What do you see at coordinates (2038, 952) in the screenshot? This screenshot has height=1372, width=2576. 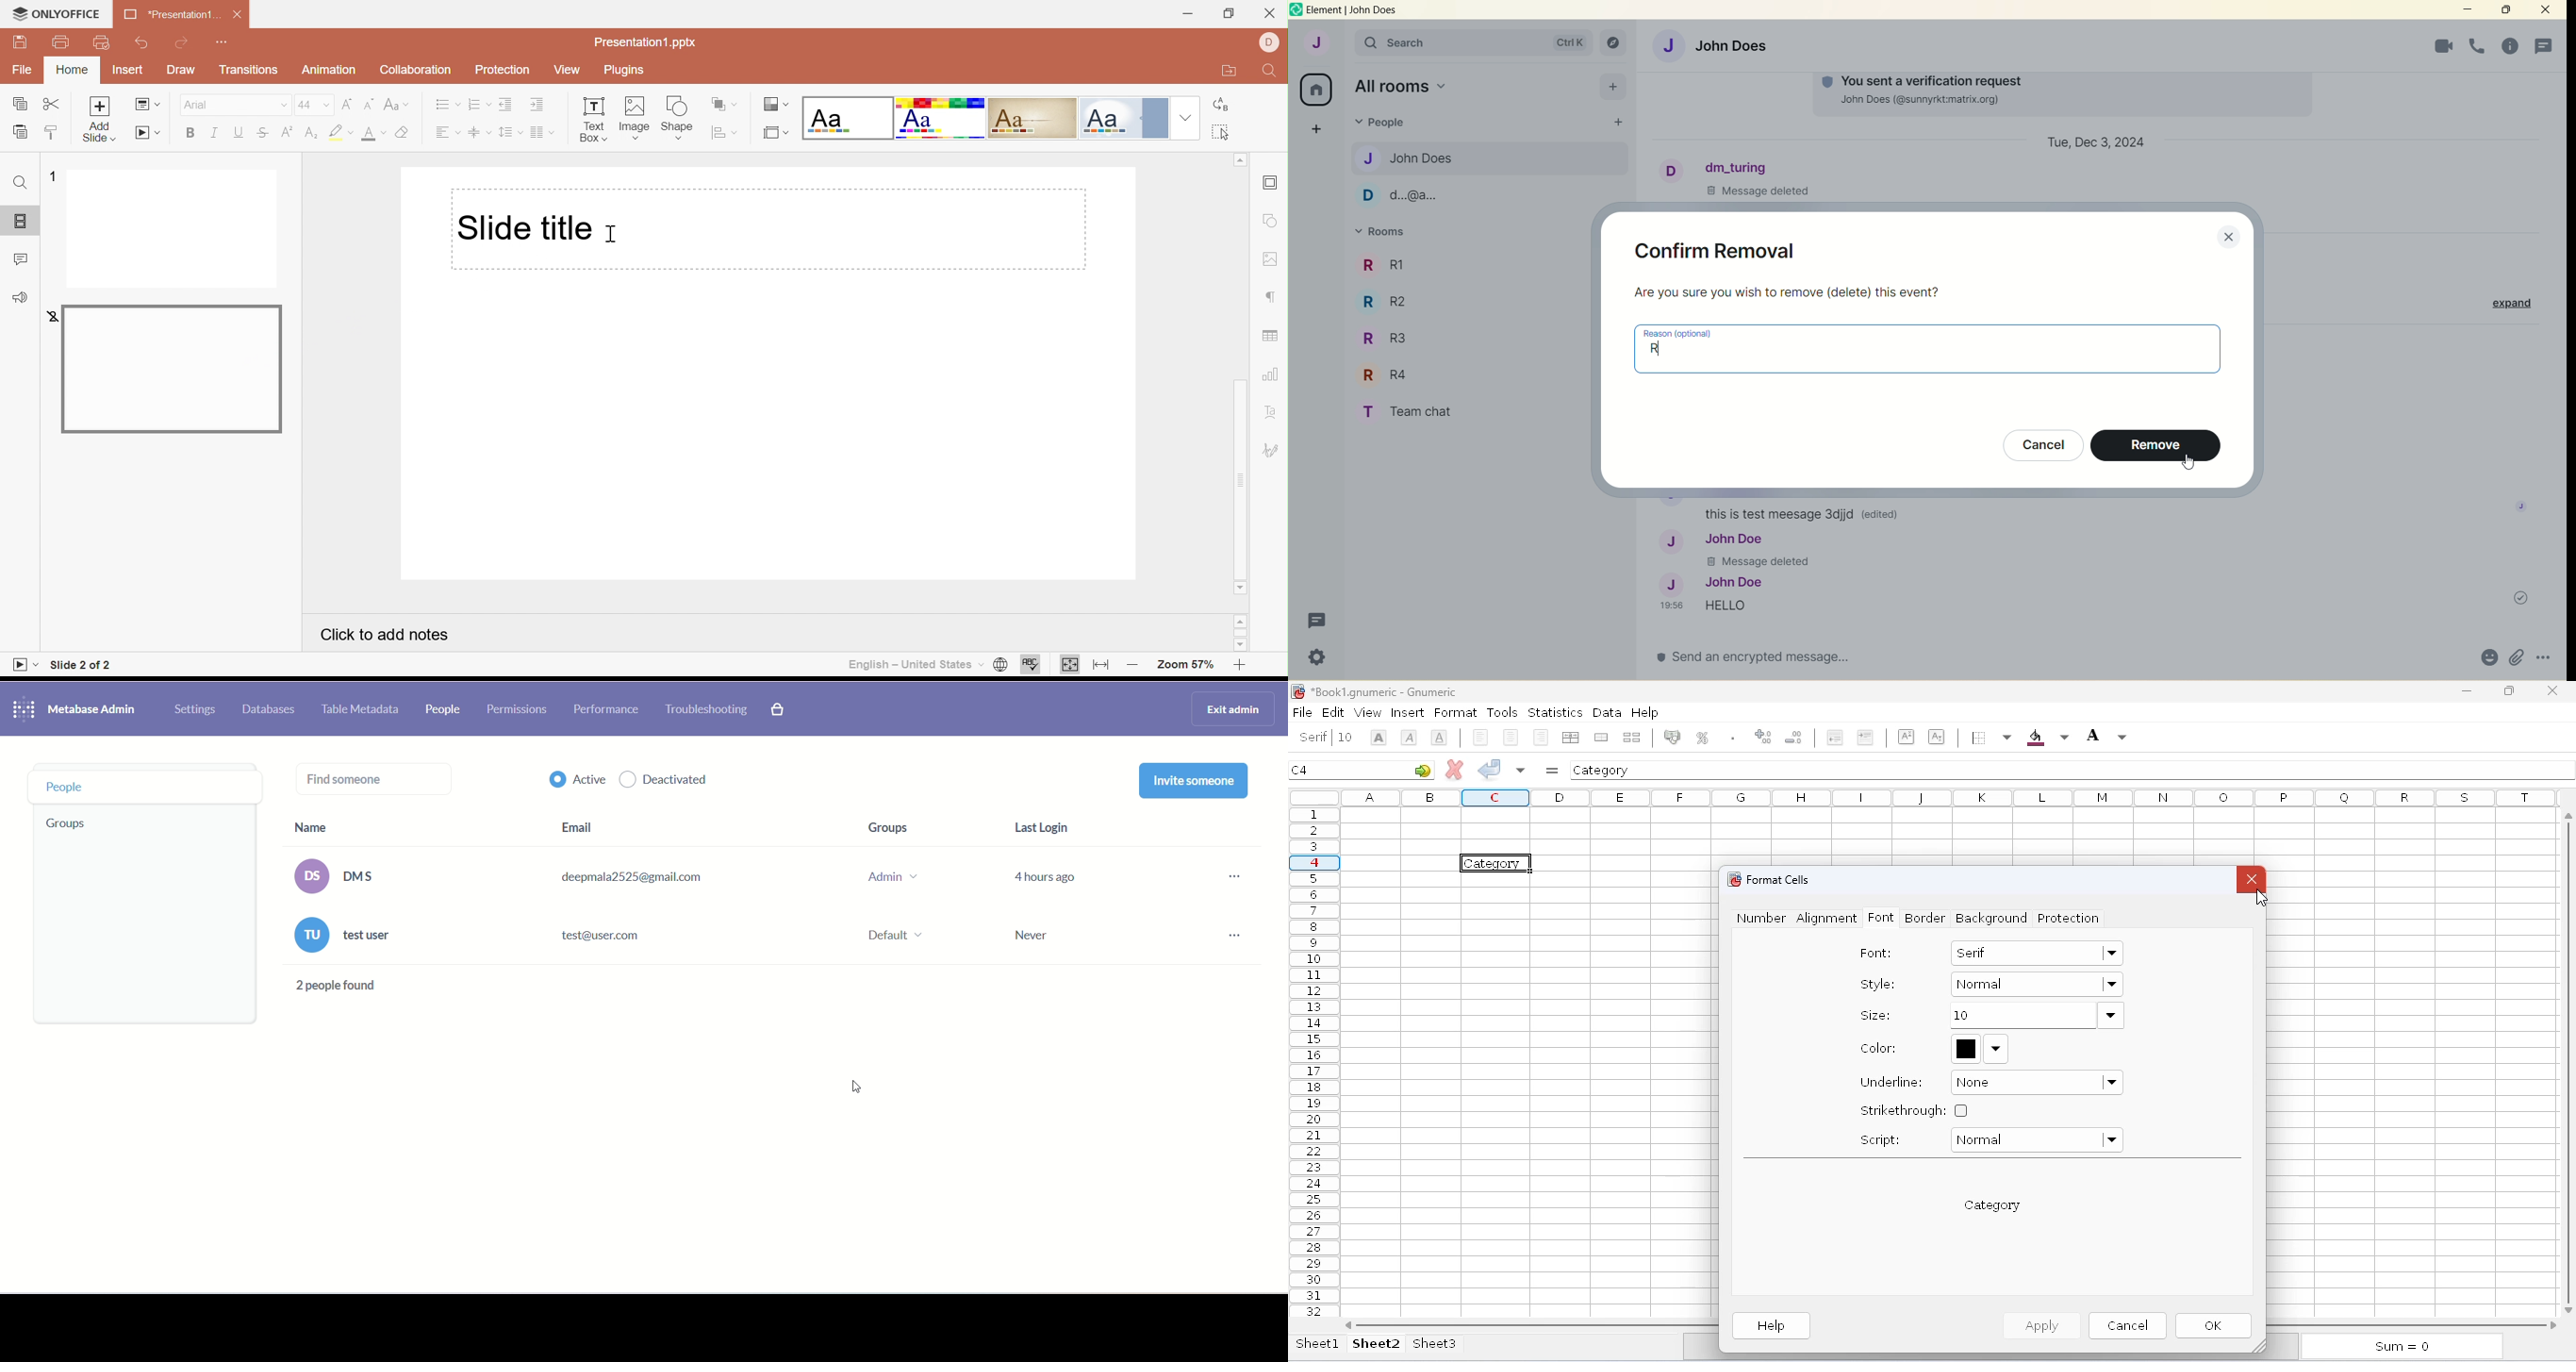 I see `serif` at bounding box center [2038, 952].